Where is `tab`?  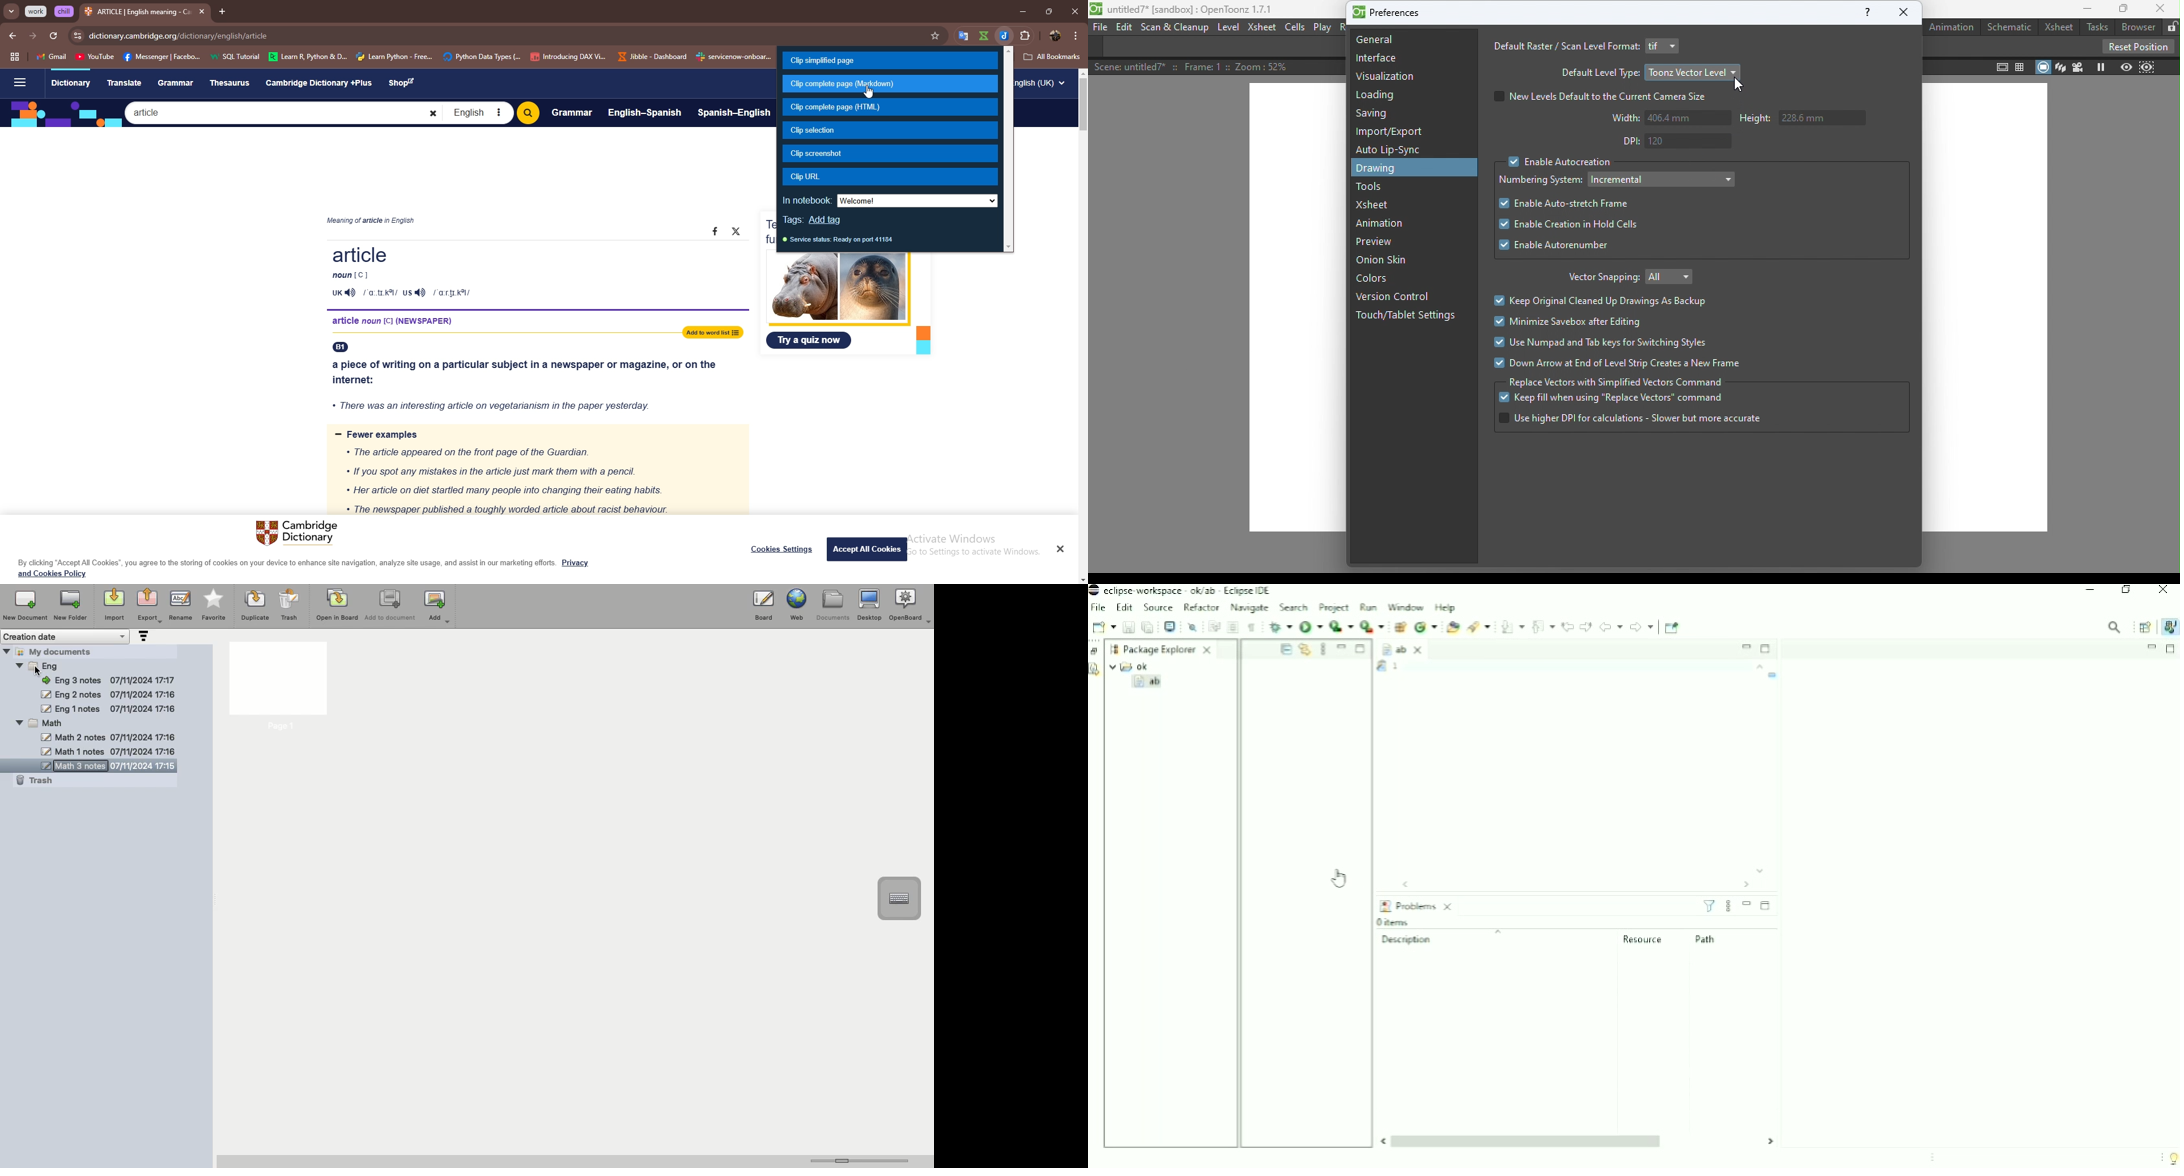 tab is located at coordinates (138, 13).